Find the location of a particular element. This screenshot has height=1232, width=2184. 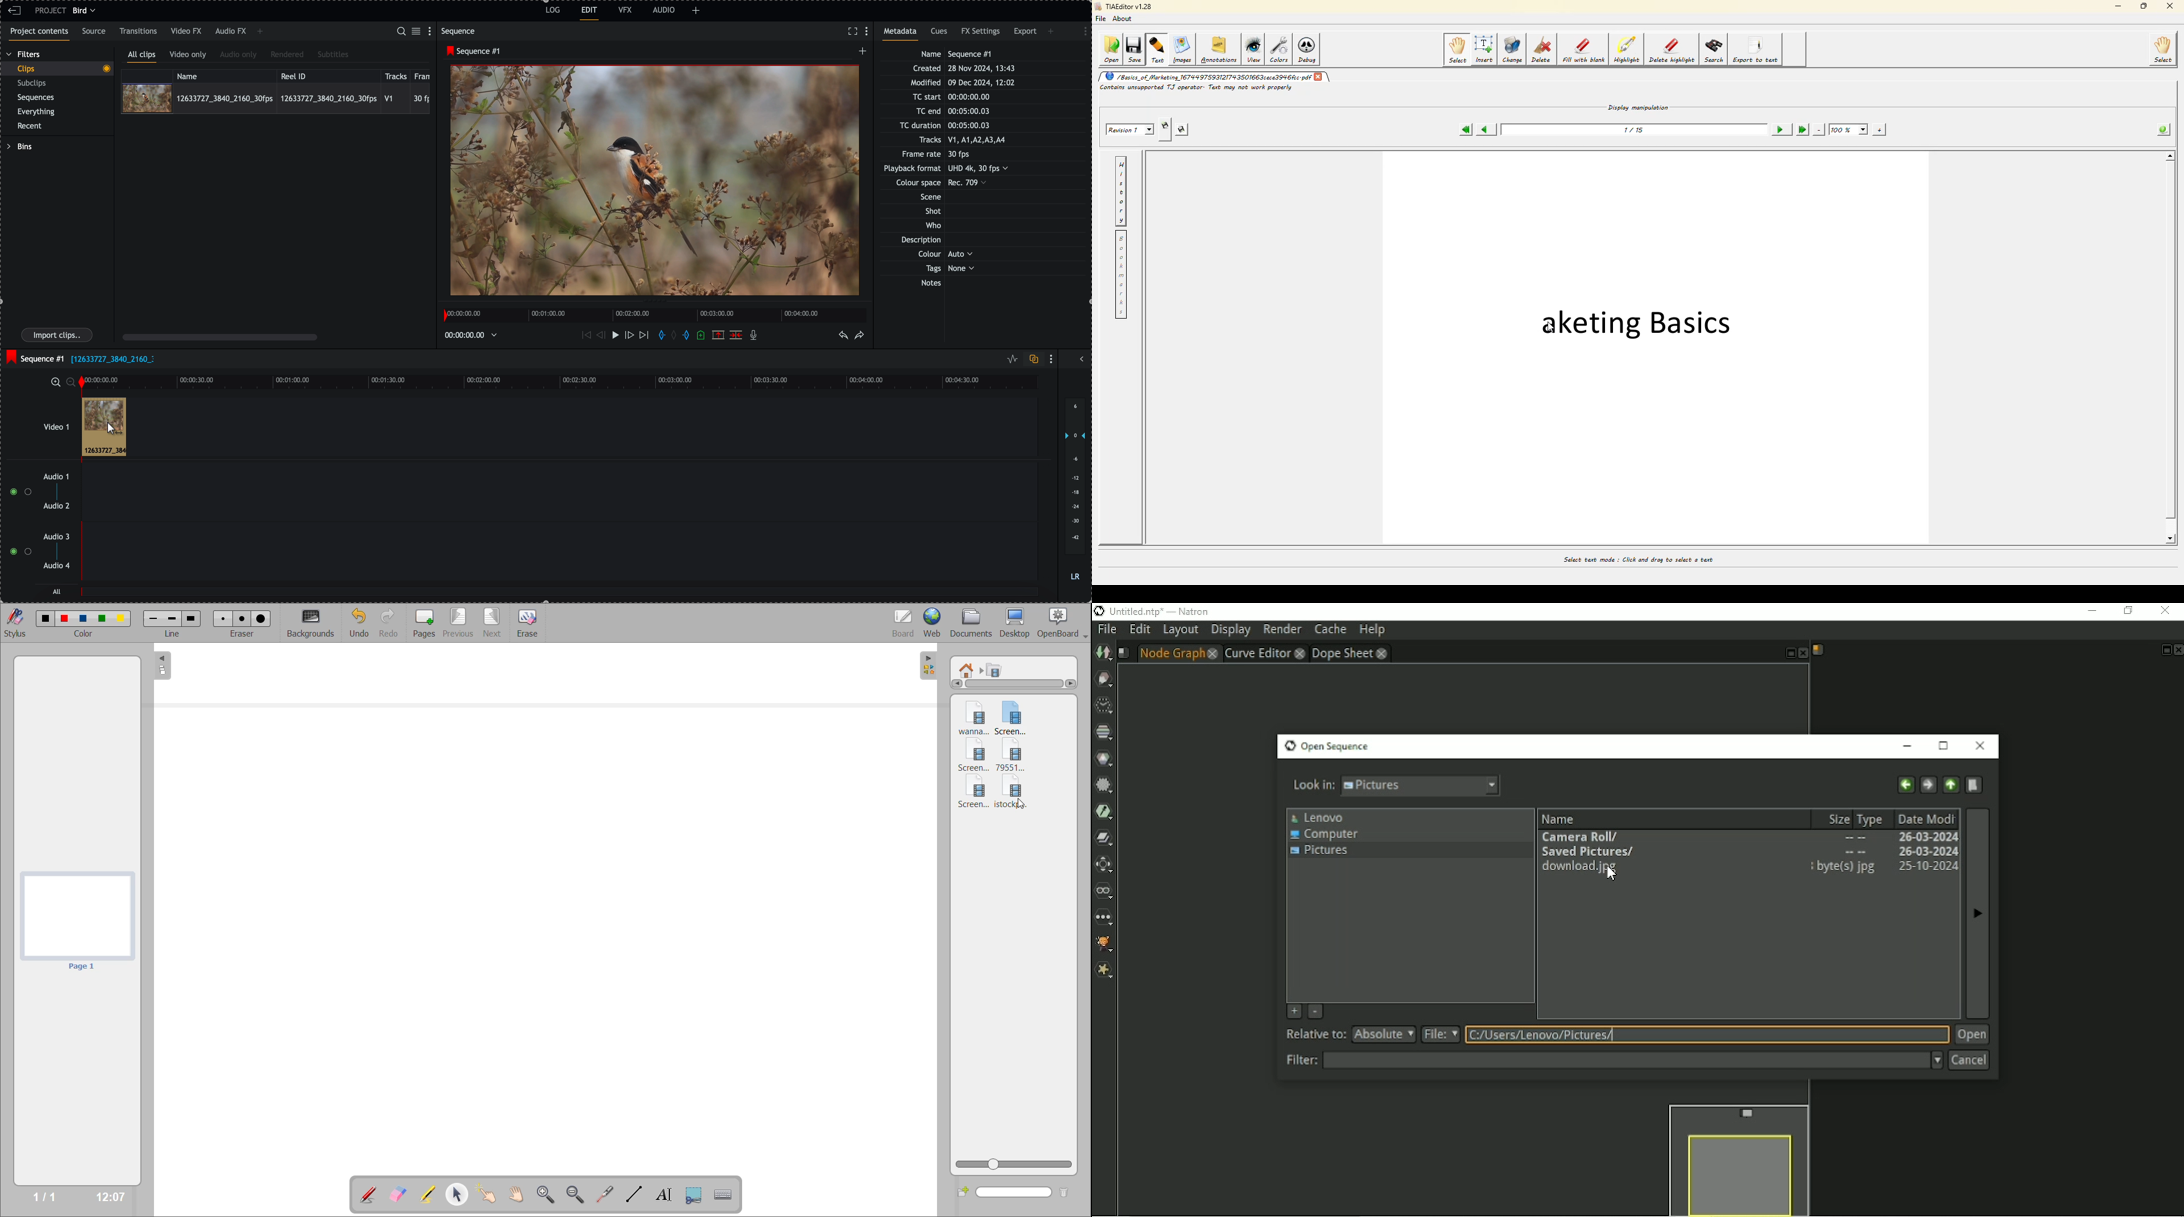

picture is located at coordinates (655, 183).